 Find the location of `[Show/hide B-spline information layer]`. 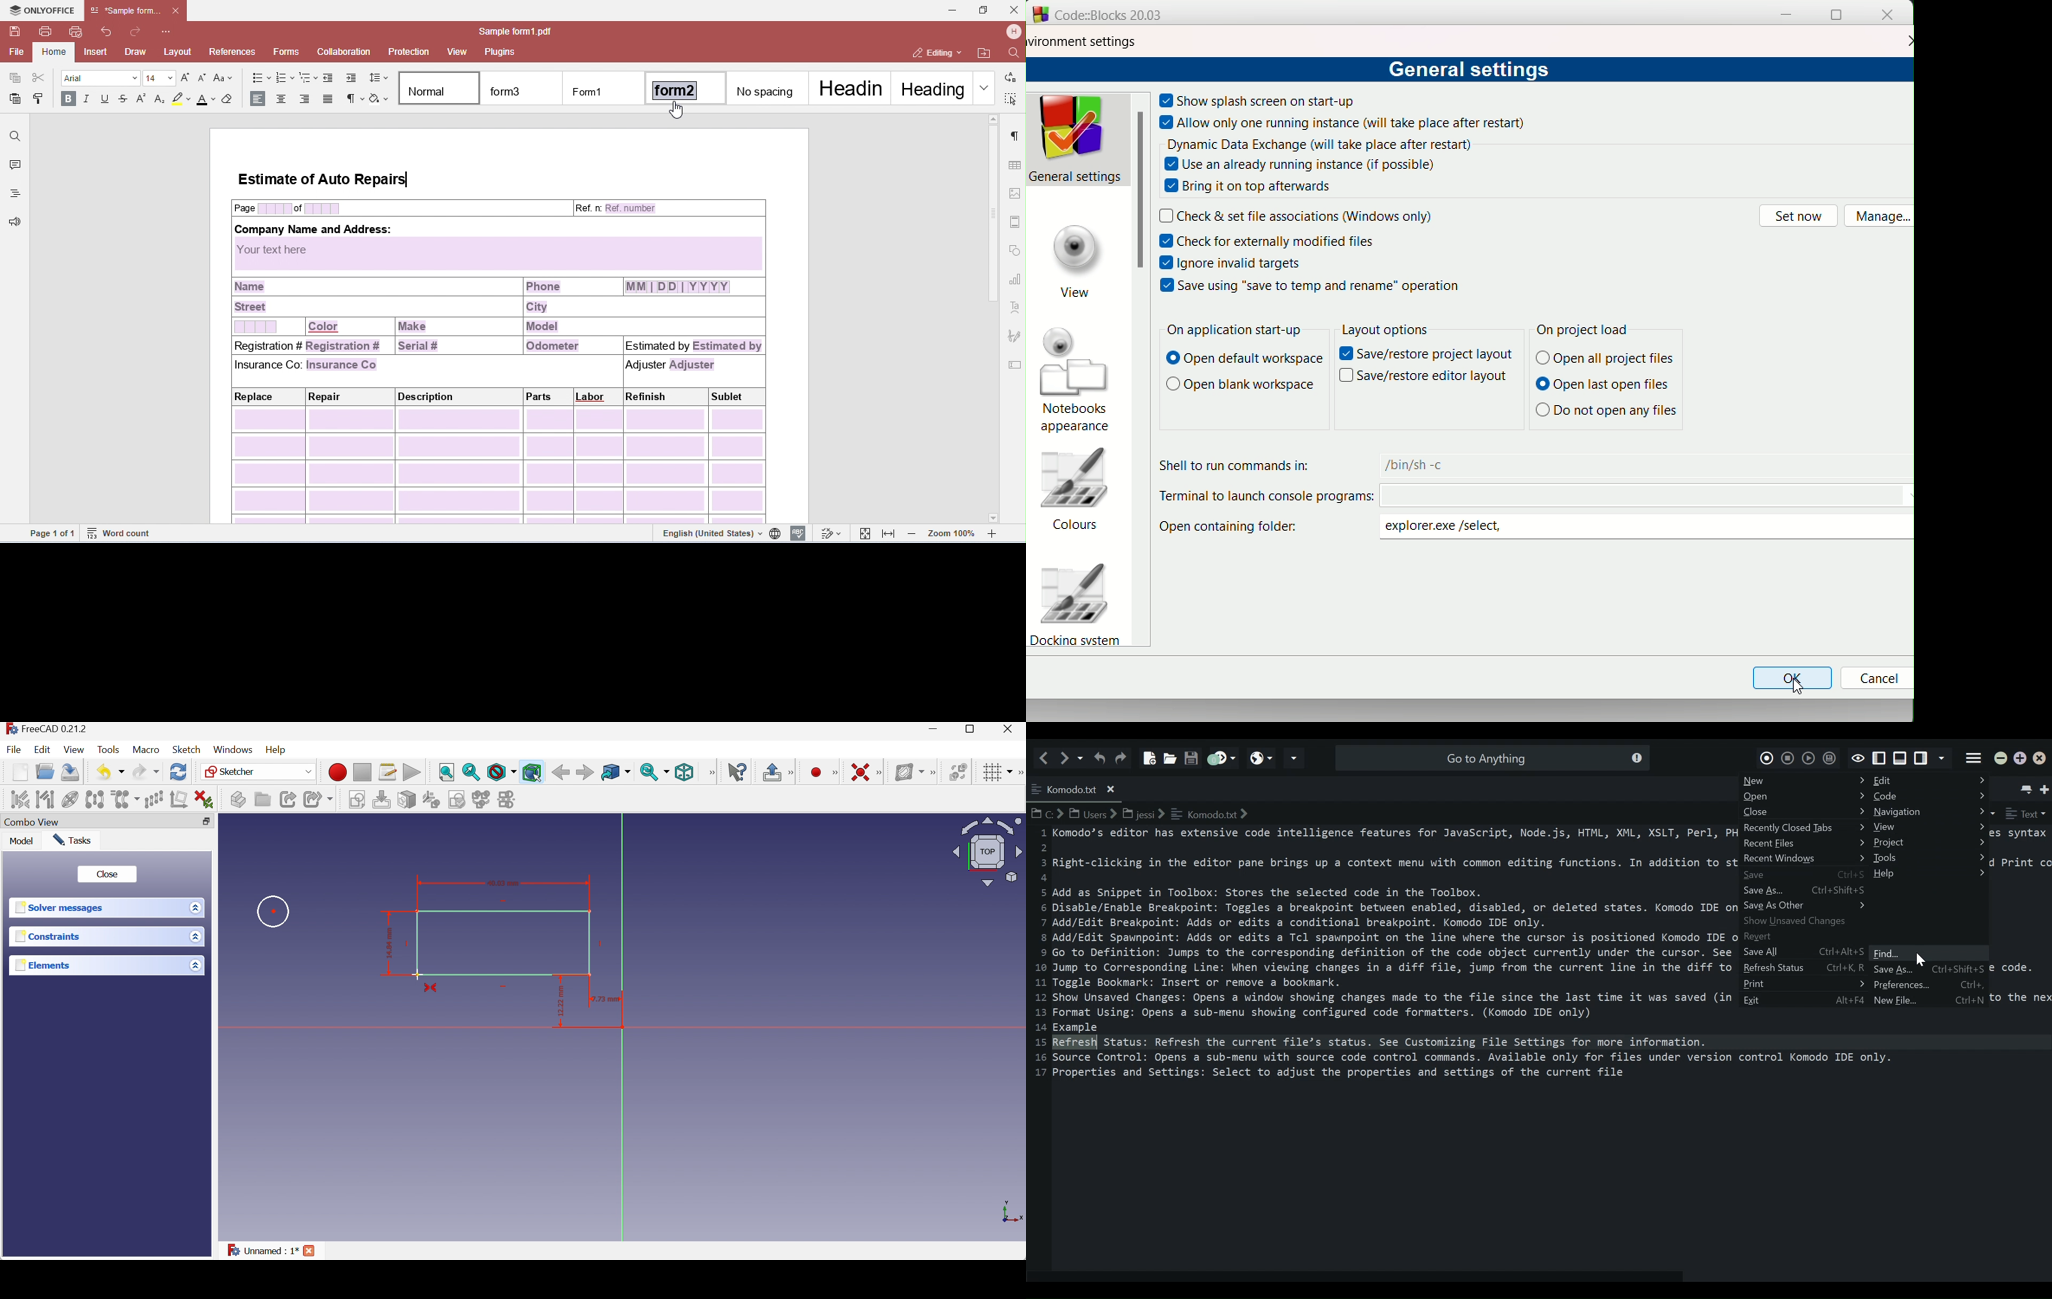

[Show/hide B-spline information layer] is located at coordinates (909, 772).